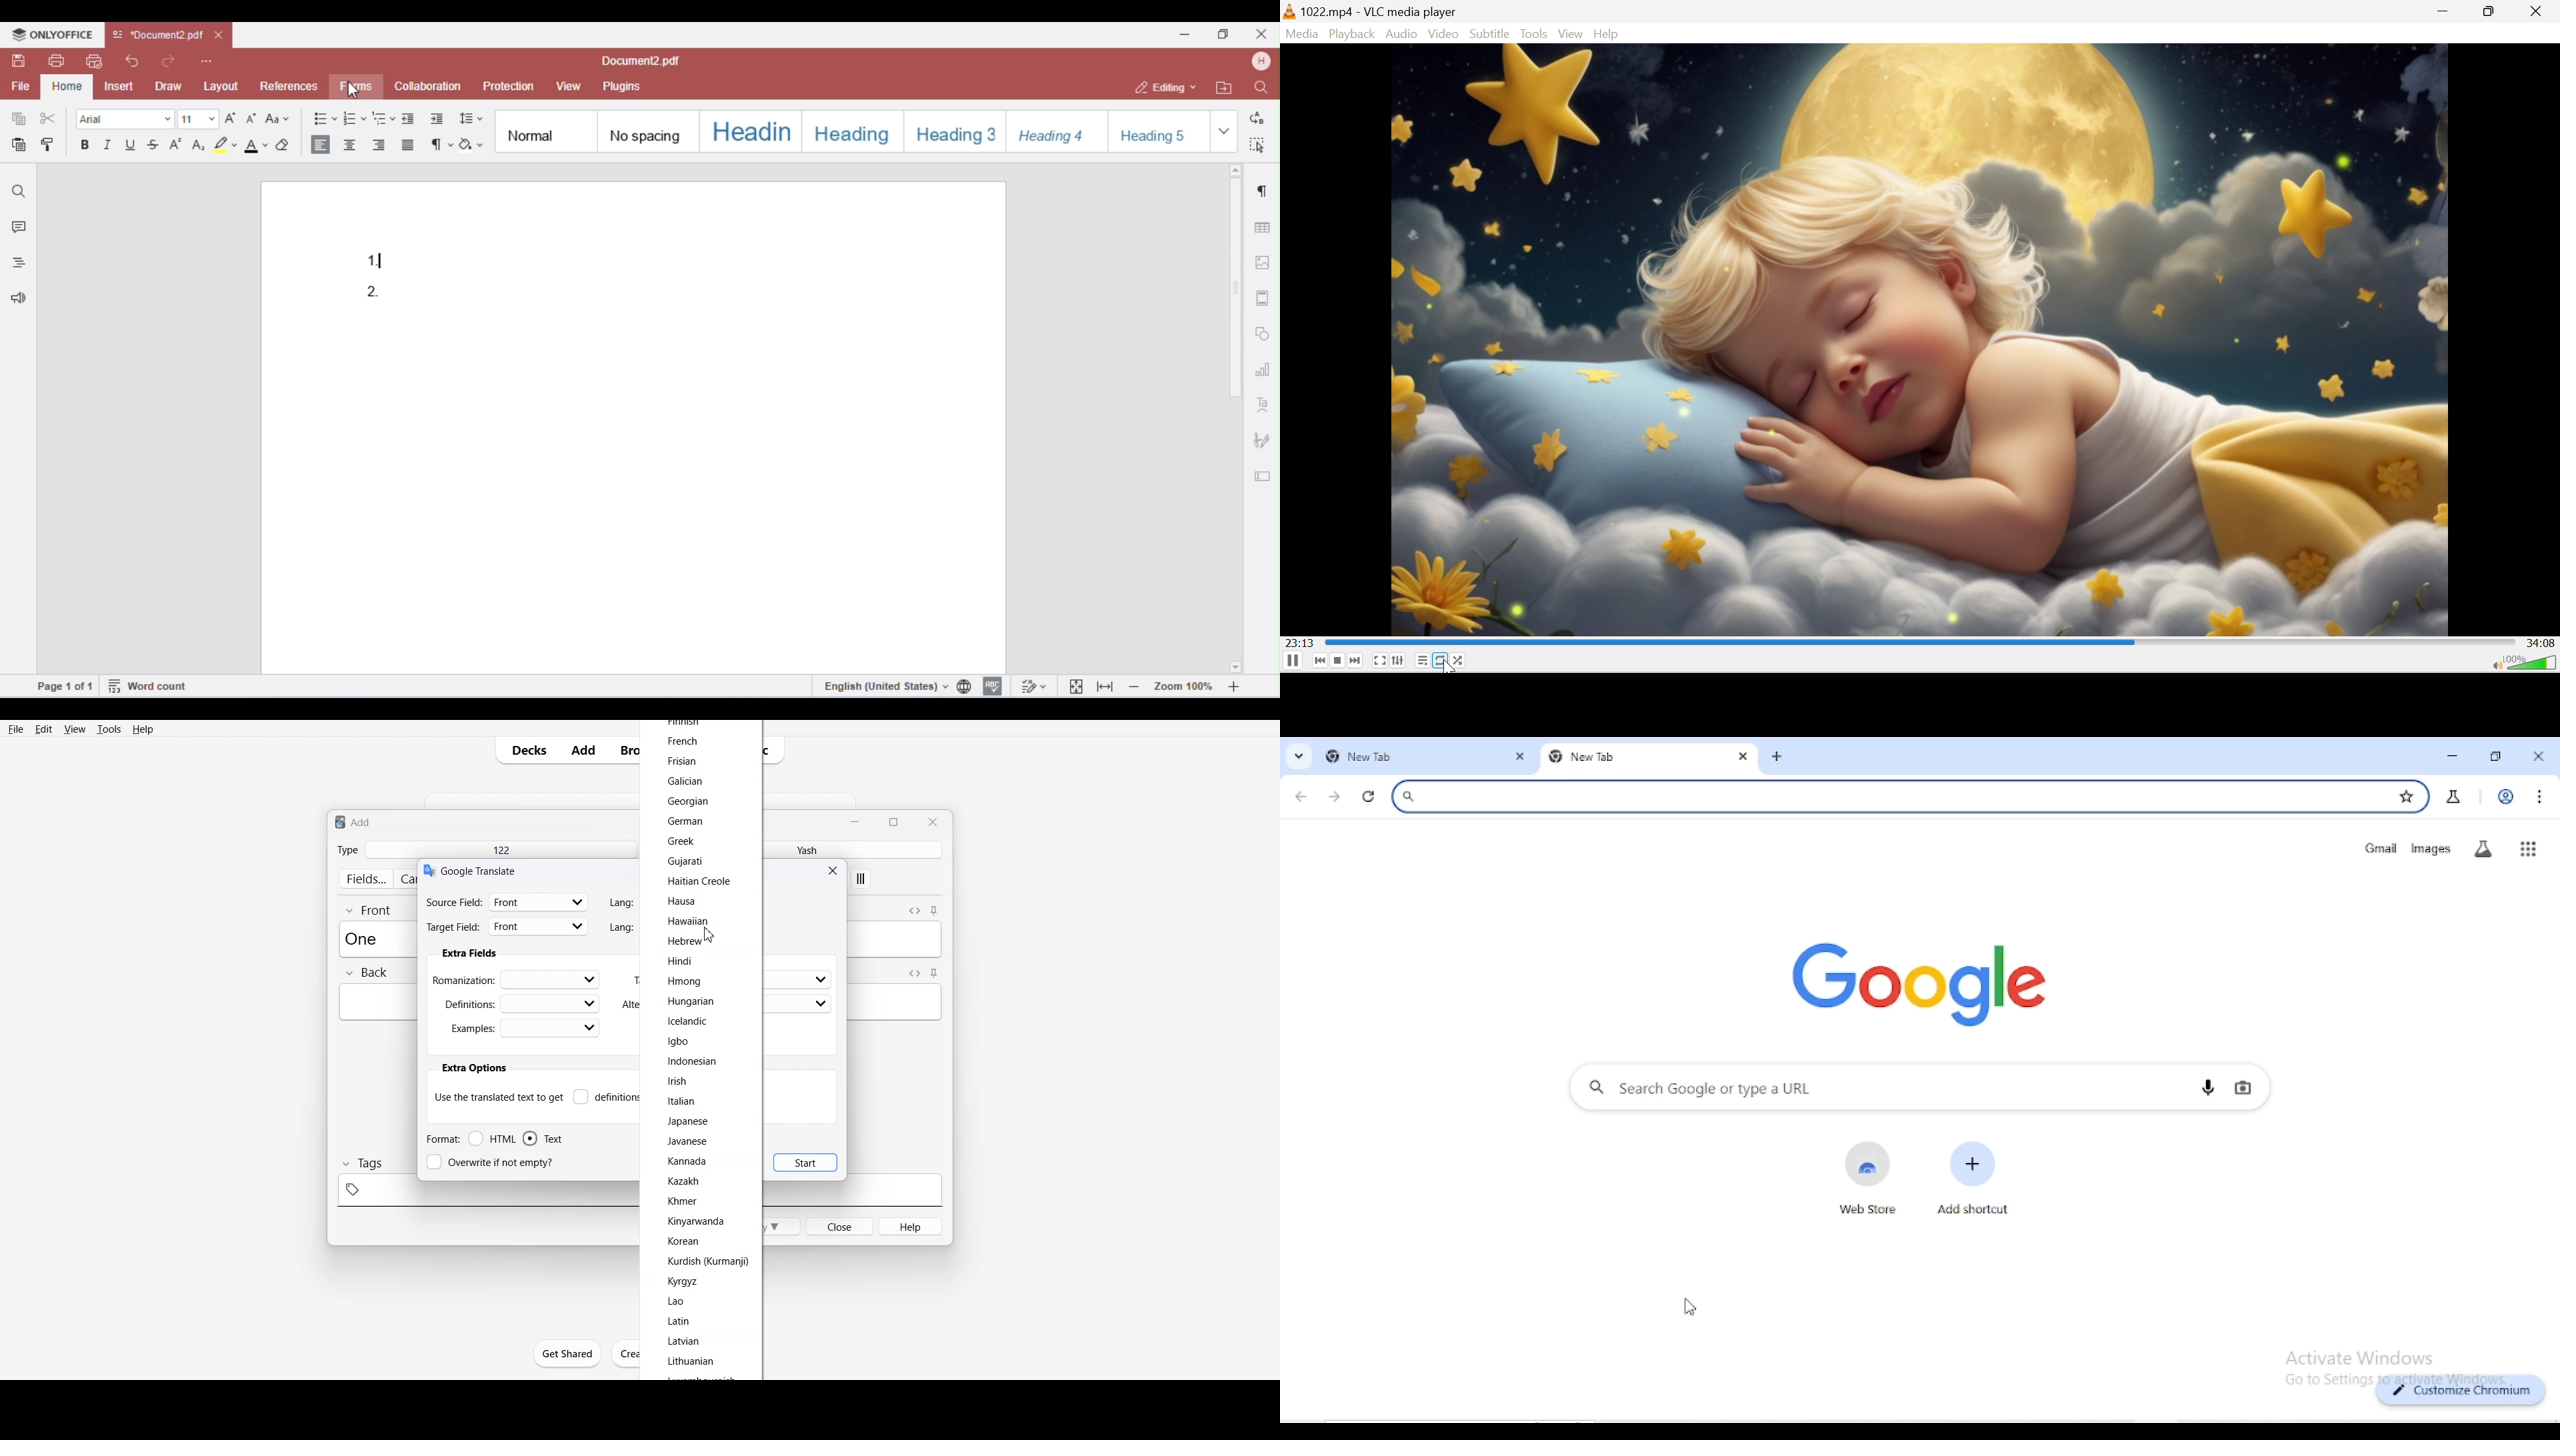  Describe the element at coordinates (1744, 757) in the screenshot. I see `close tab` at that location.